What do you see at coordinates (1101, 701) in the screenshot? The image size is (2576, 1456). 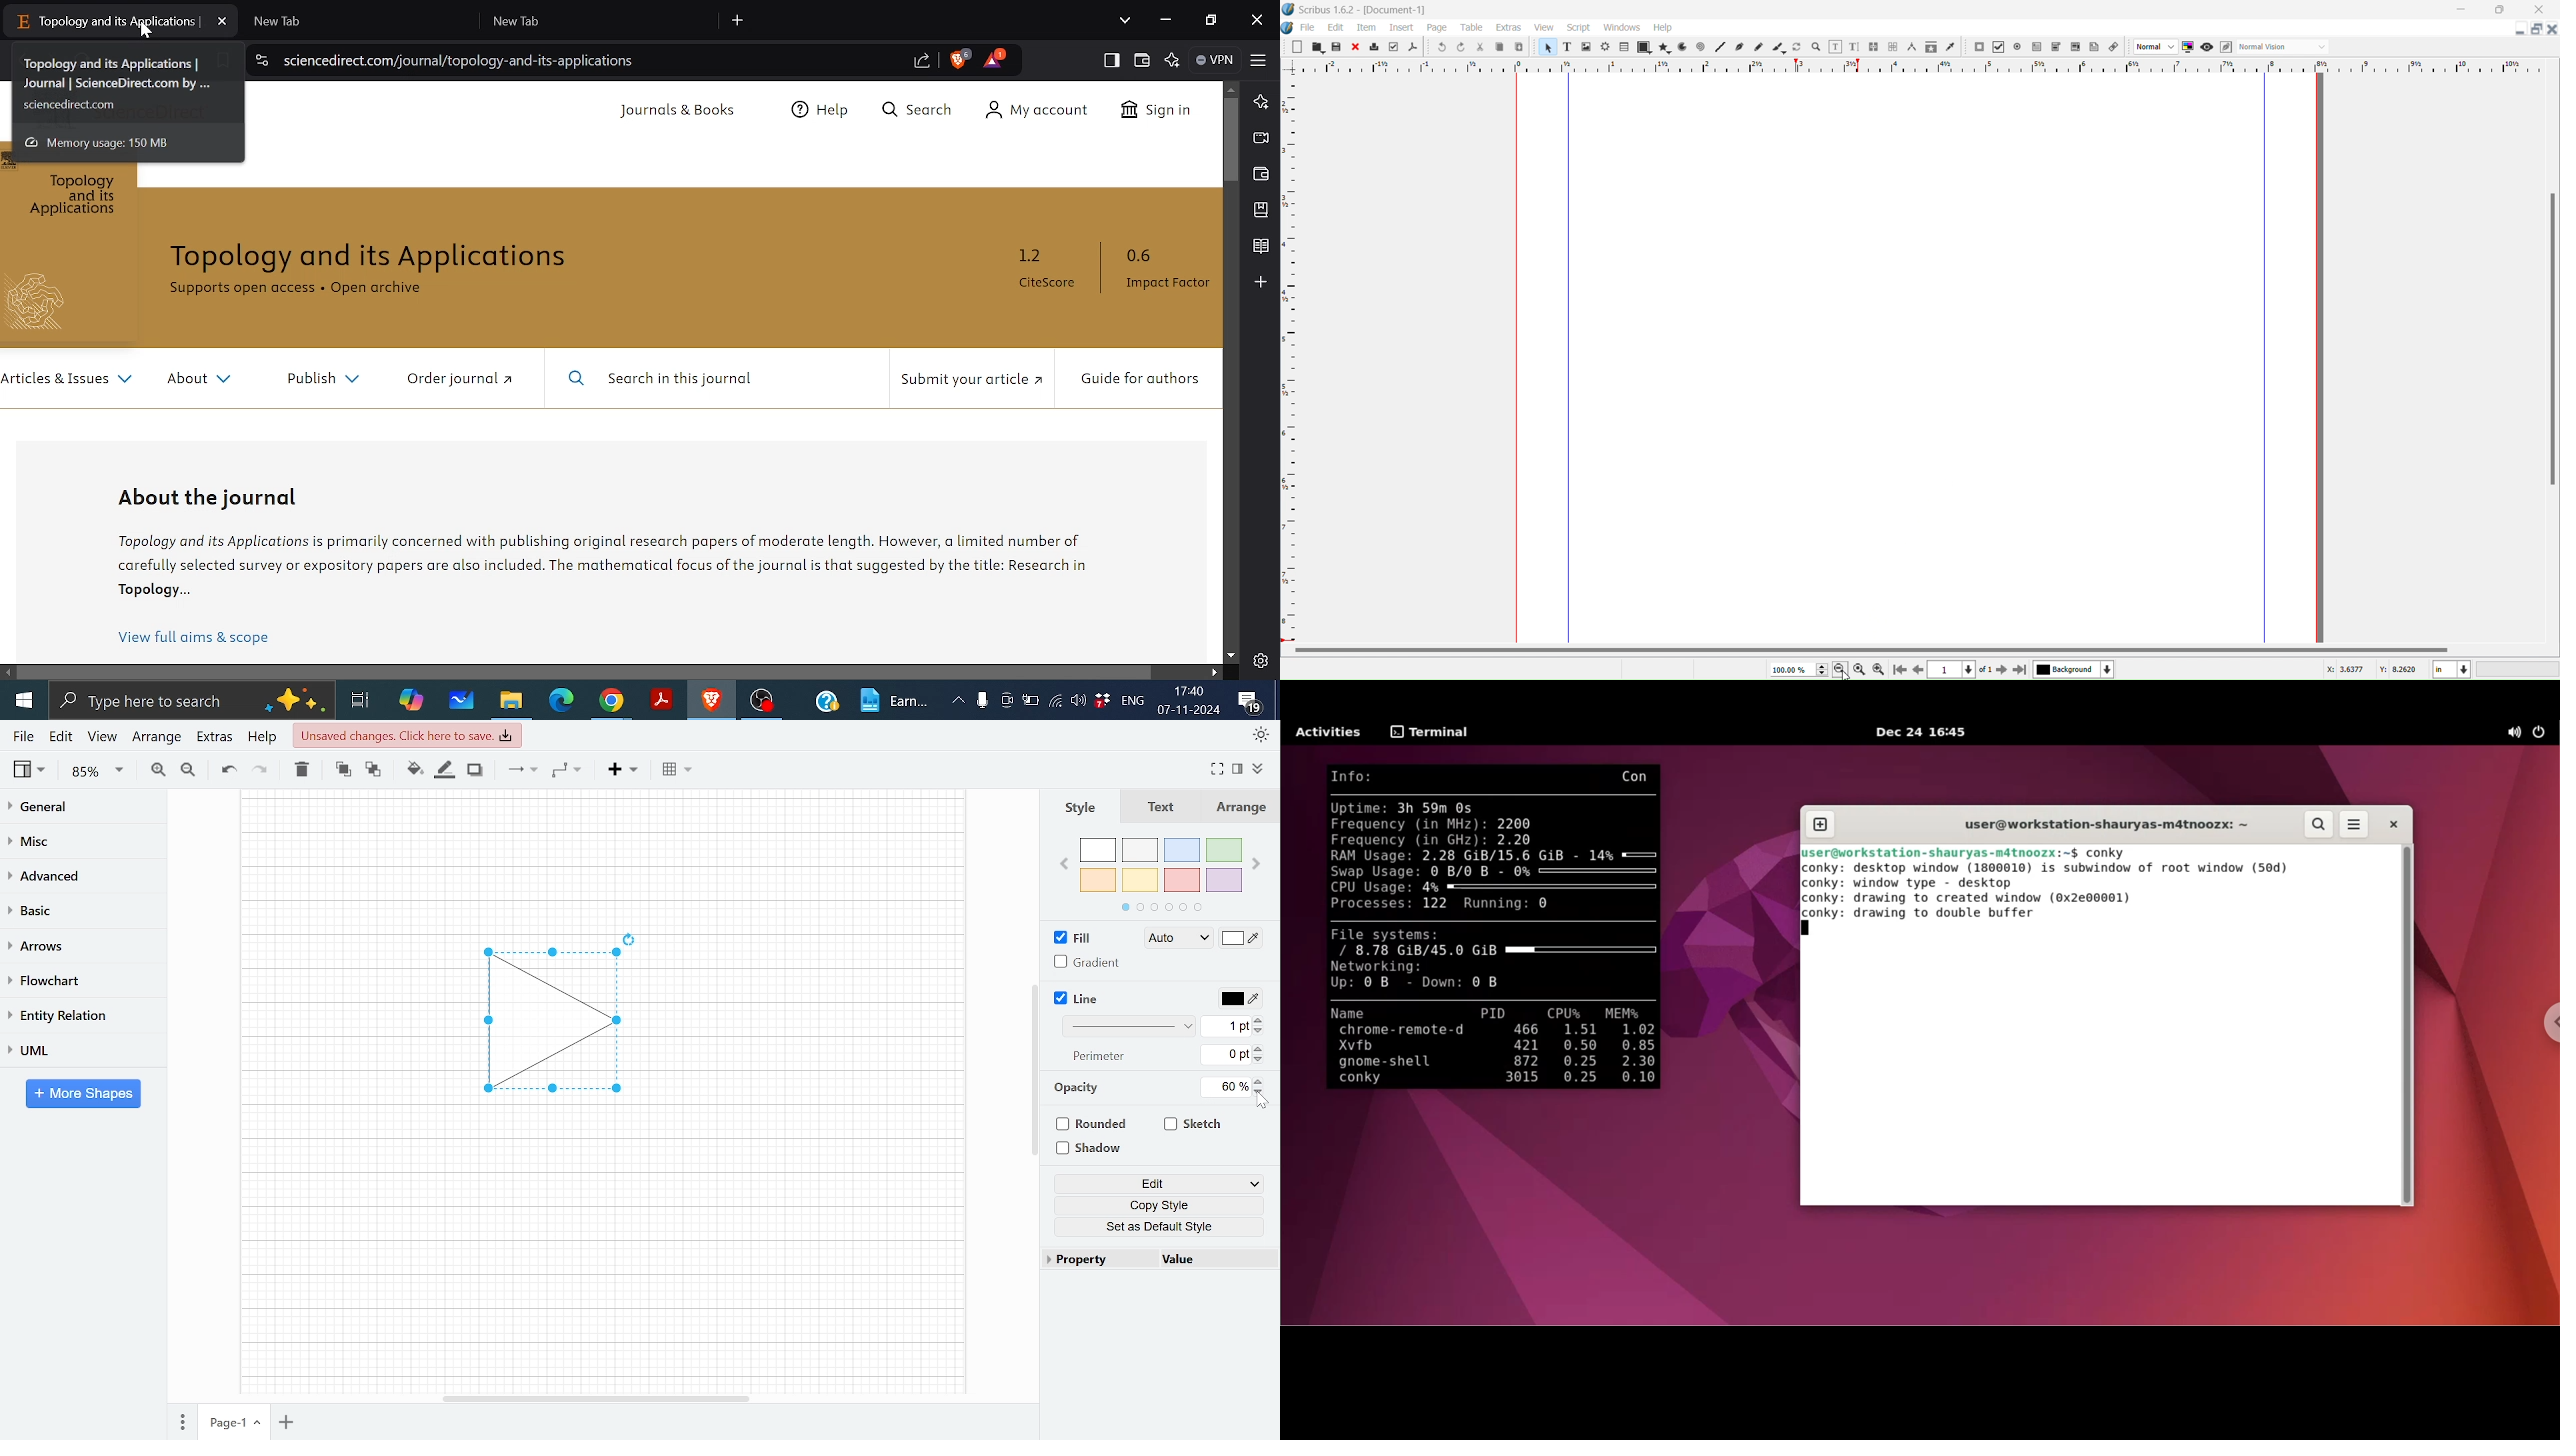 I see `Dropbox` at bounding box center [1101, 701].